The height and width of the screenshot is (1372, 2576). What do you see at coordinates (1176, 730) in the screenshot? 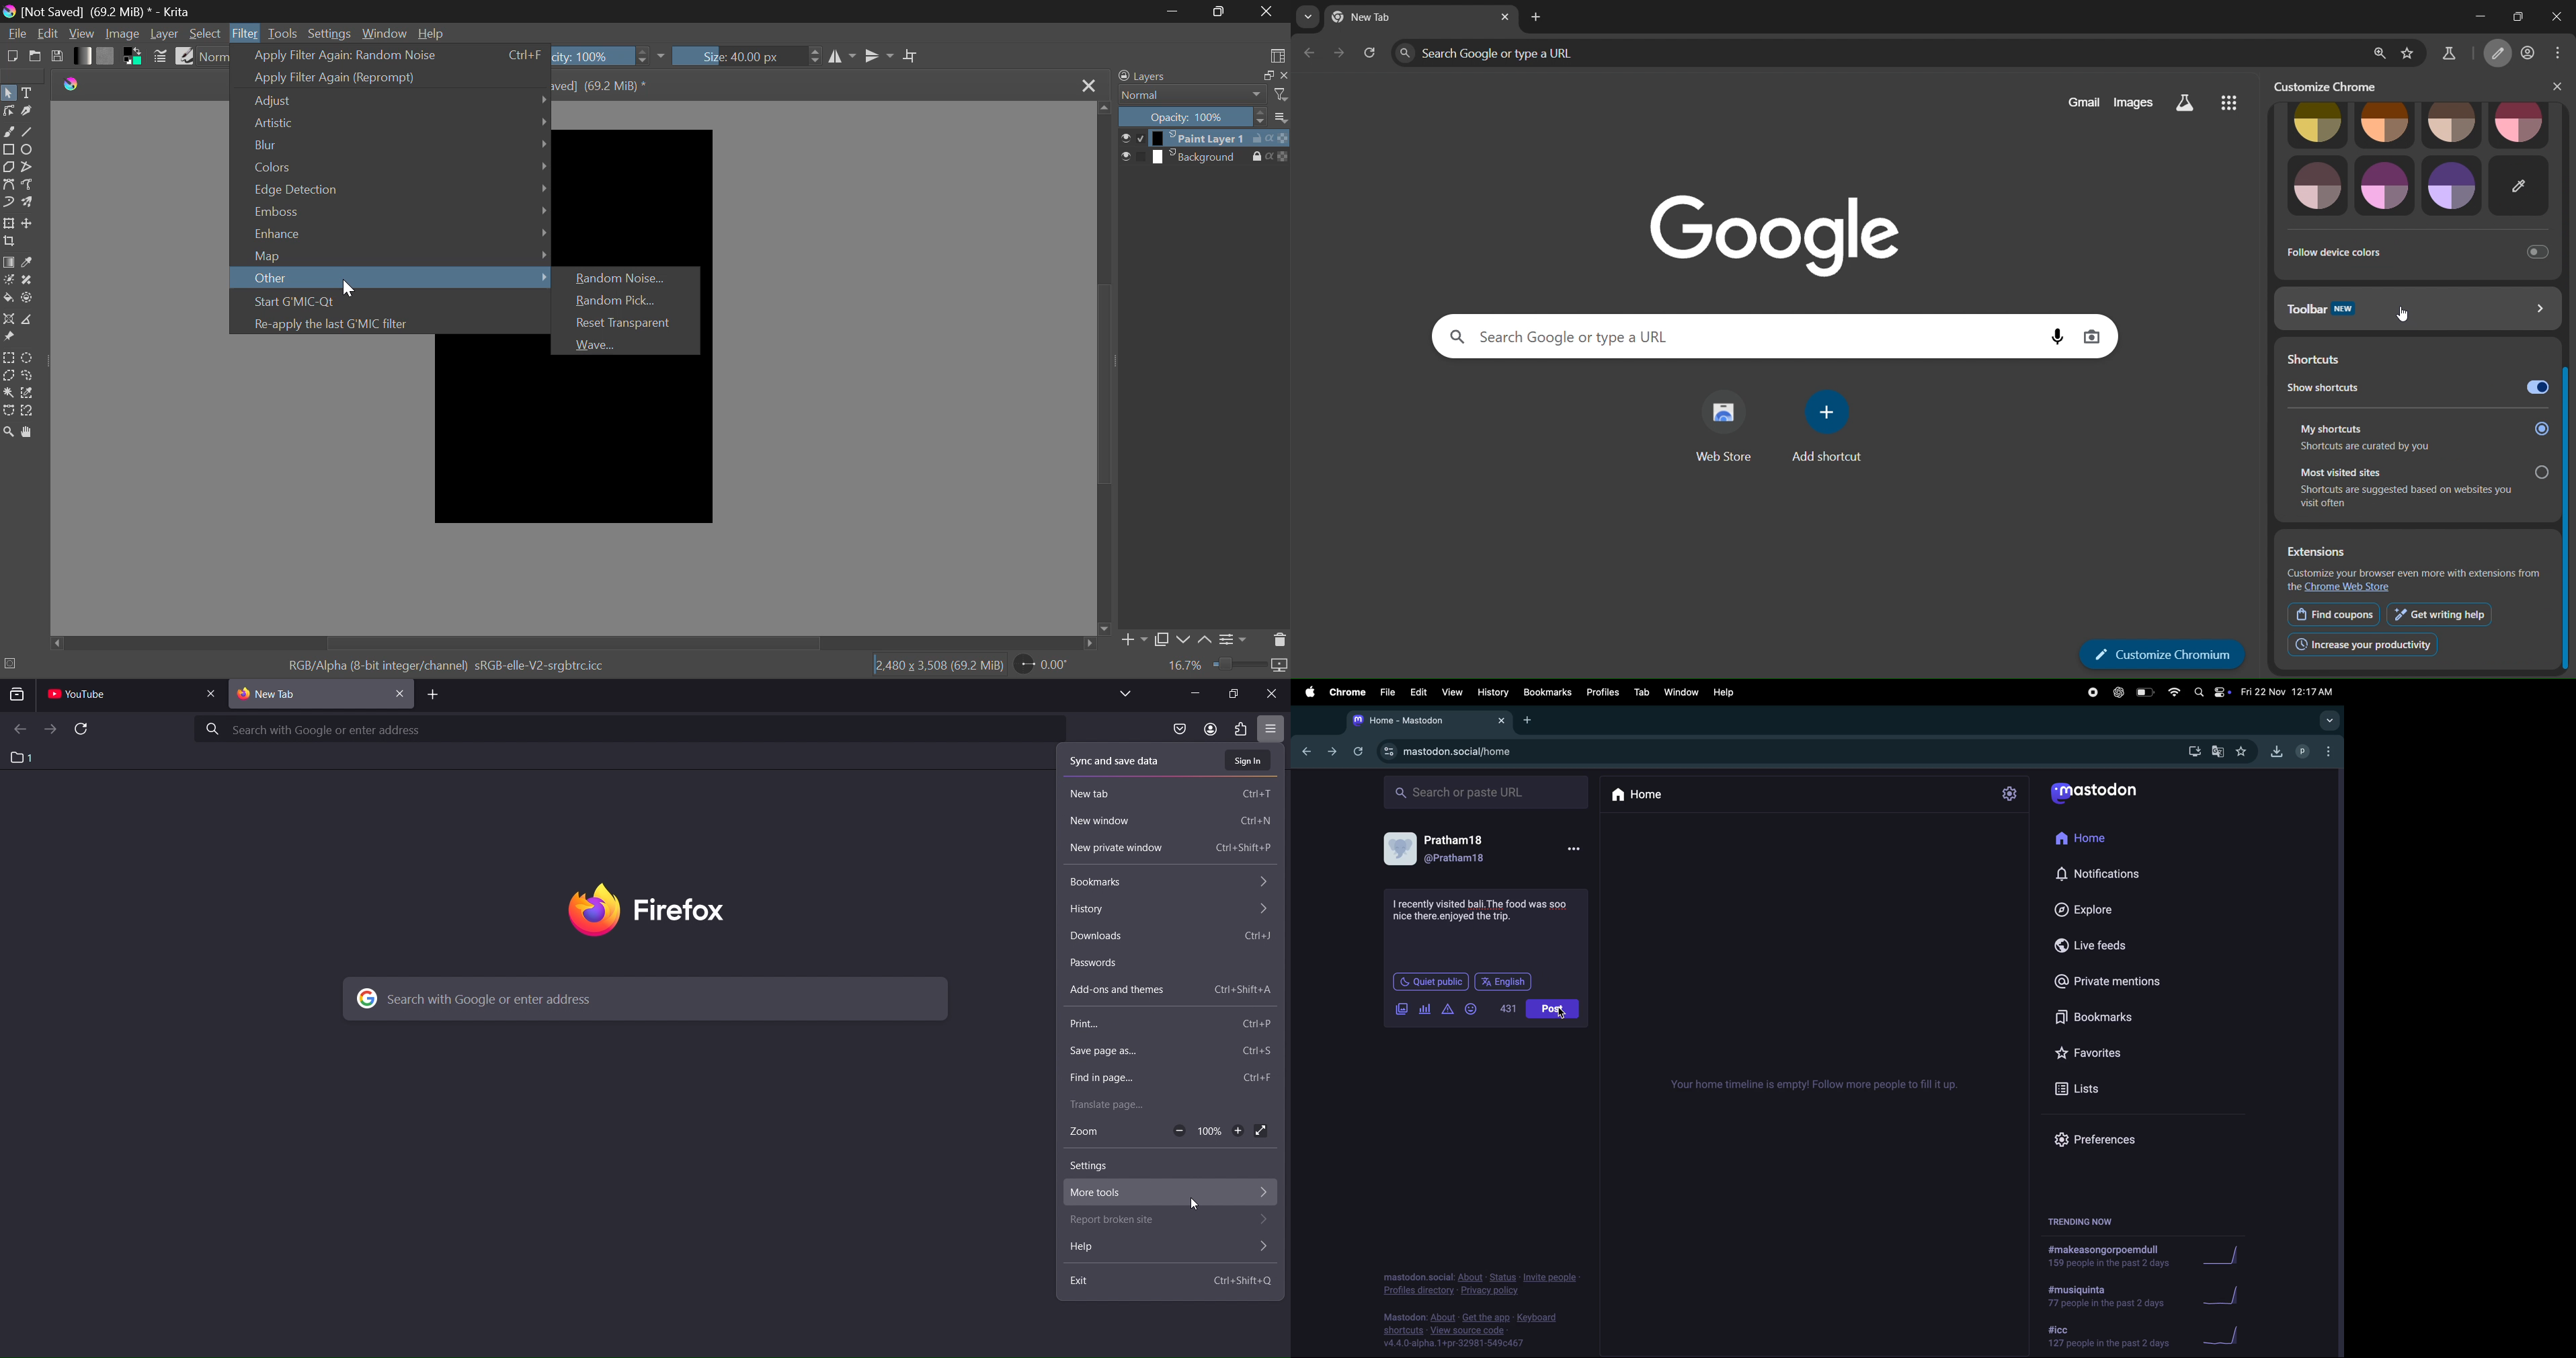
I see `save as pocket` at bounding box center [1176, 730].